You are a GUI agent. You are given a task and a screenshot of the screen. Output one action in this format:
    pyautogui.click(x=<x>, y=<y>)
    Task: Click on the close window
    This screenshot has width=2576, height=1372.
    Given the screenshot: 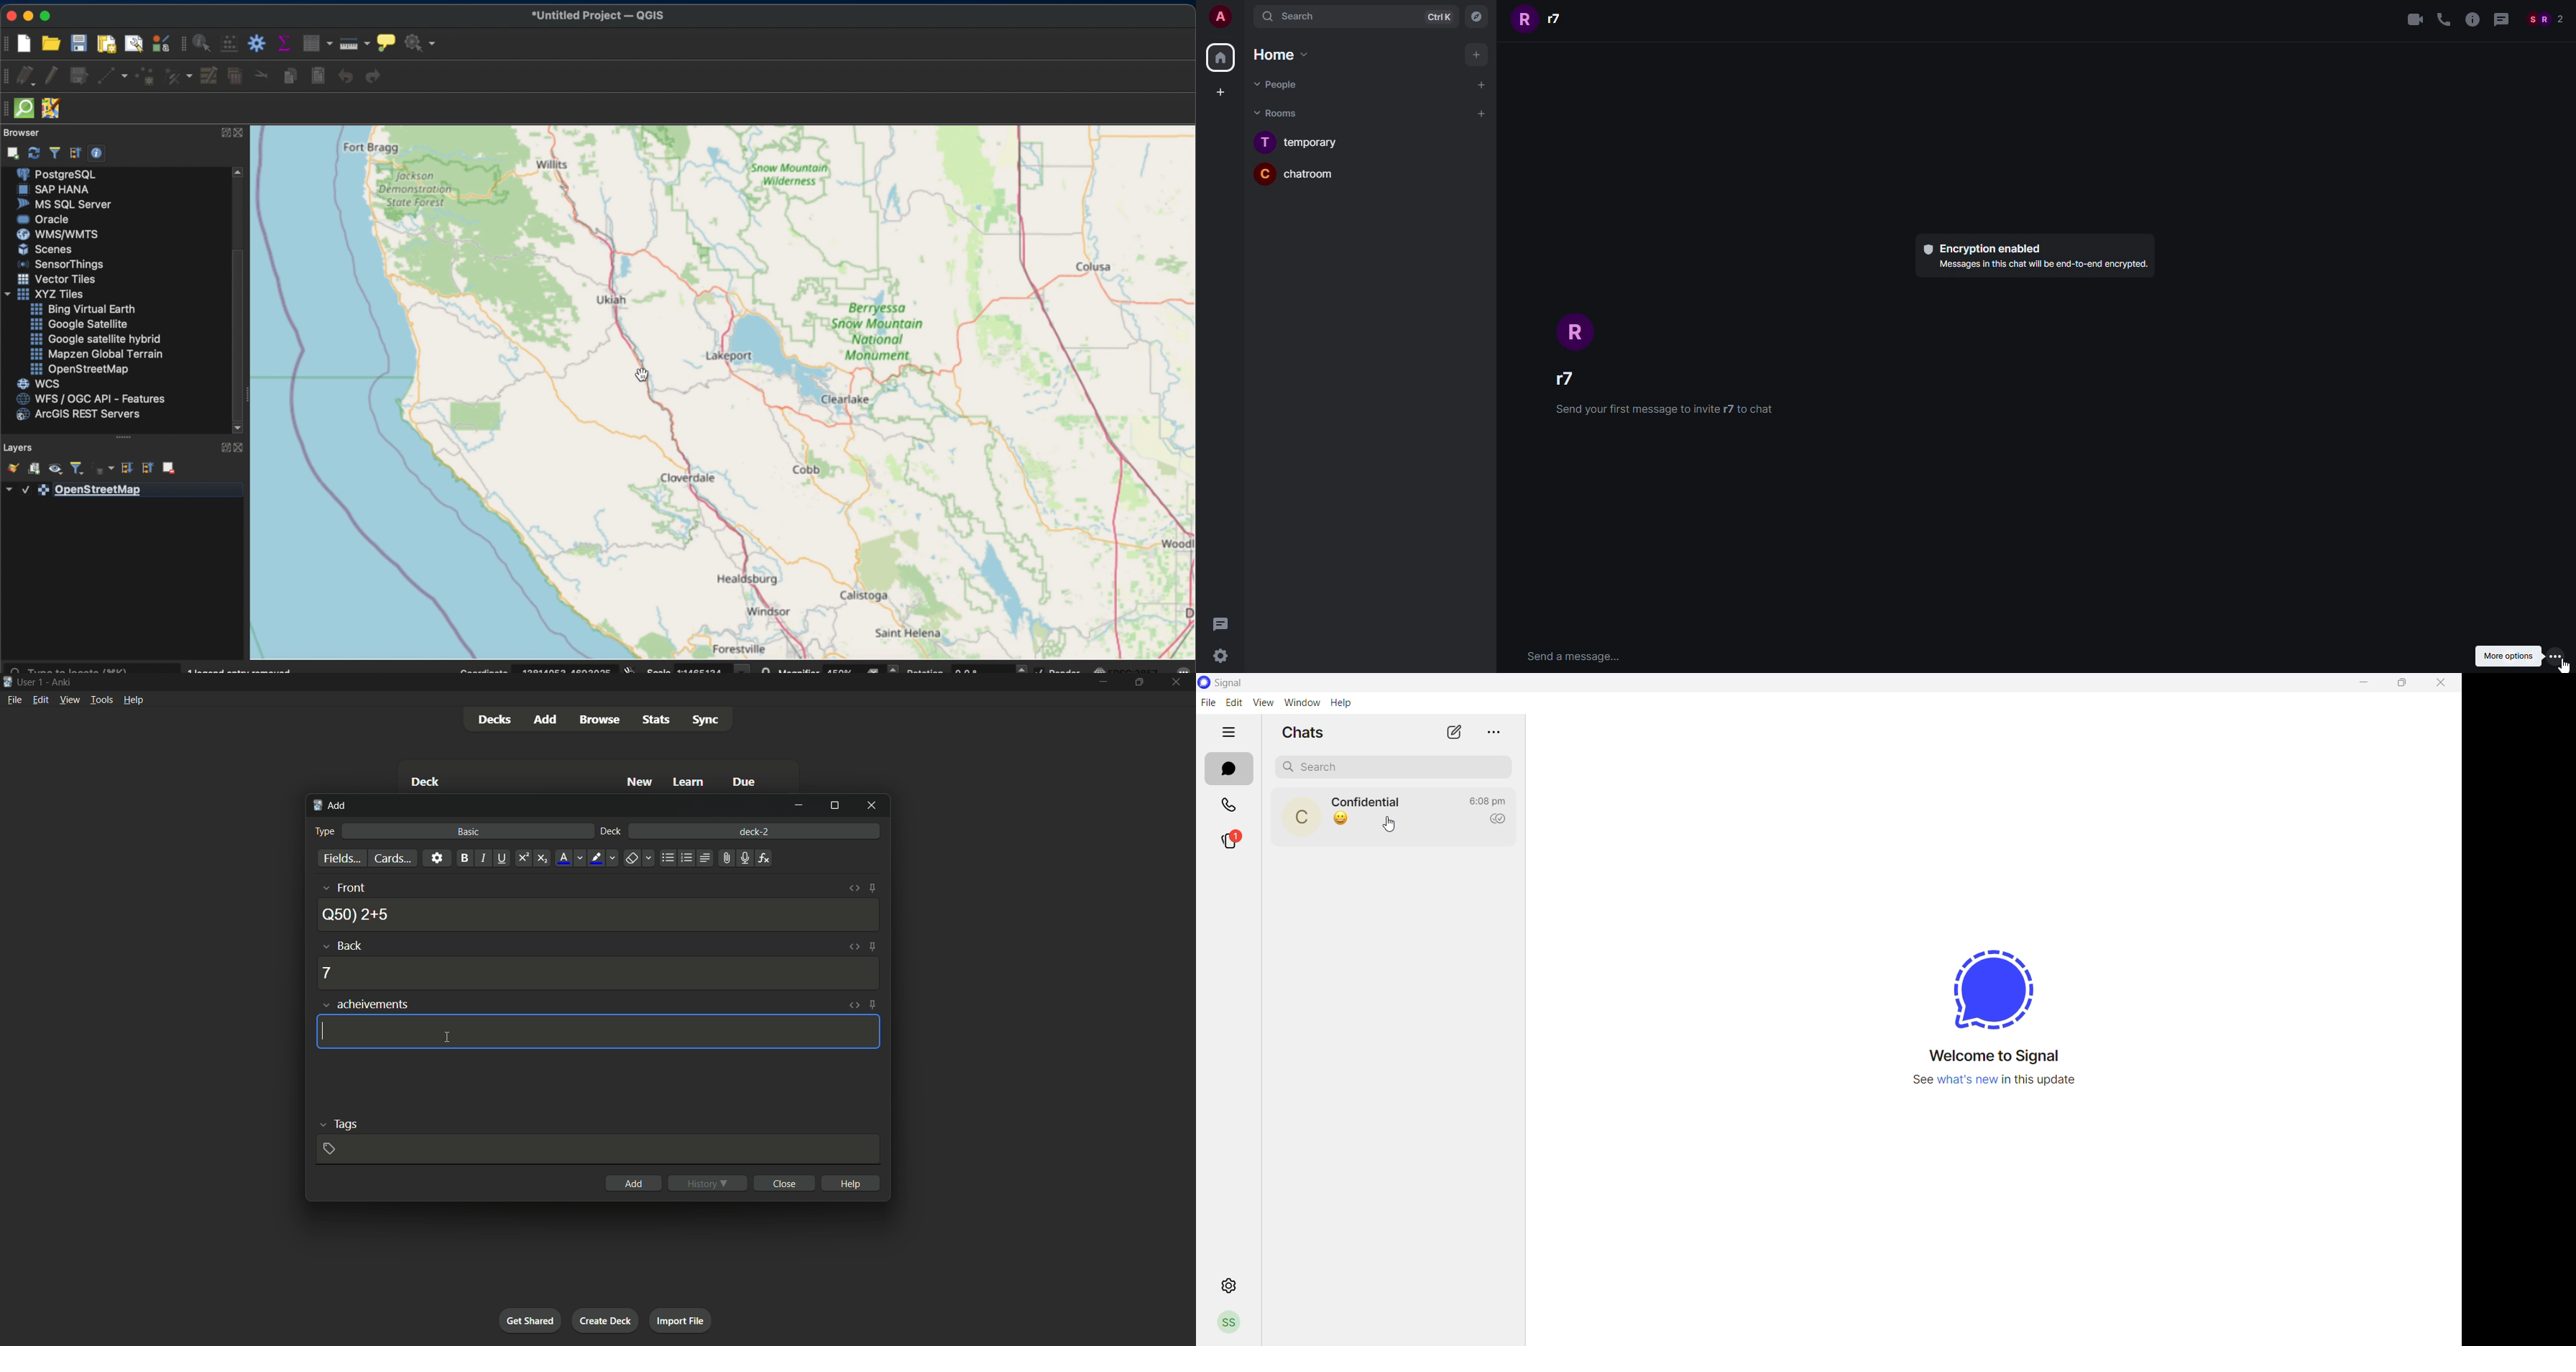 What is the action you would take?
    pyautogui.click(x=870, y=806)
    